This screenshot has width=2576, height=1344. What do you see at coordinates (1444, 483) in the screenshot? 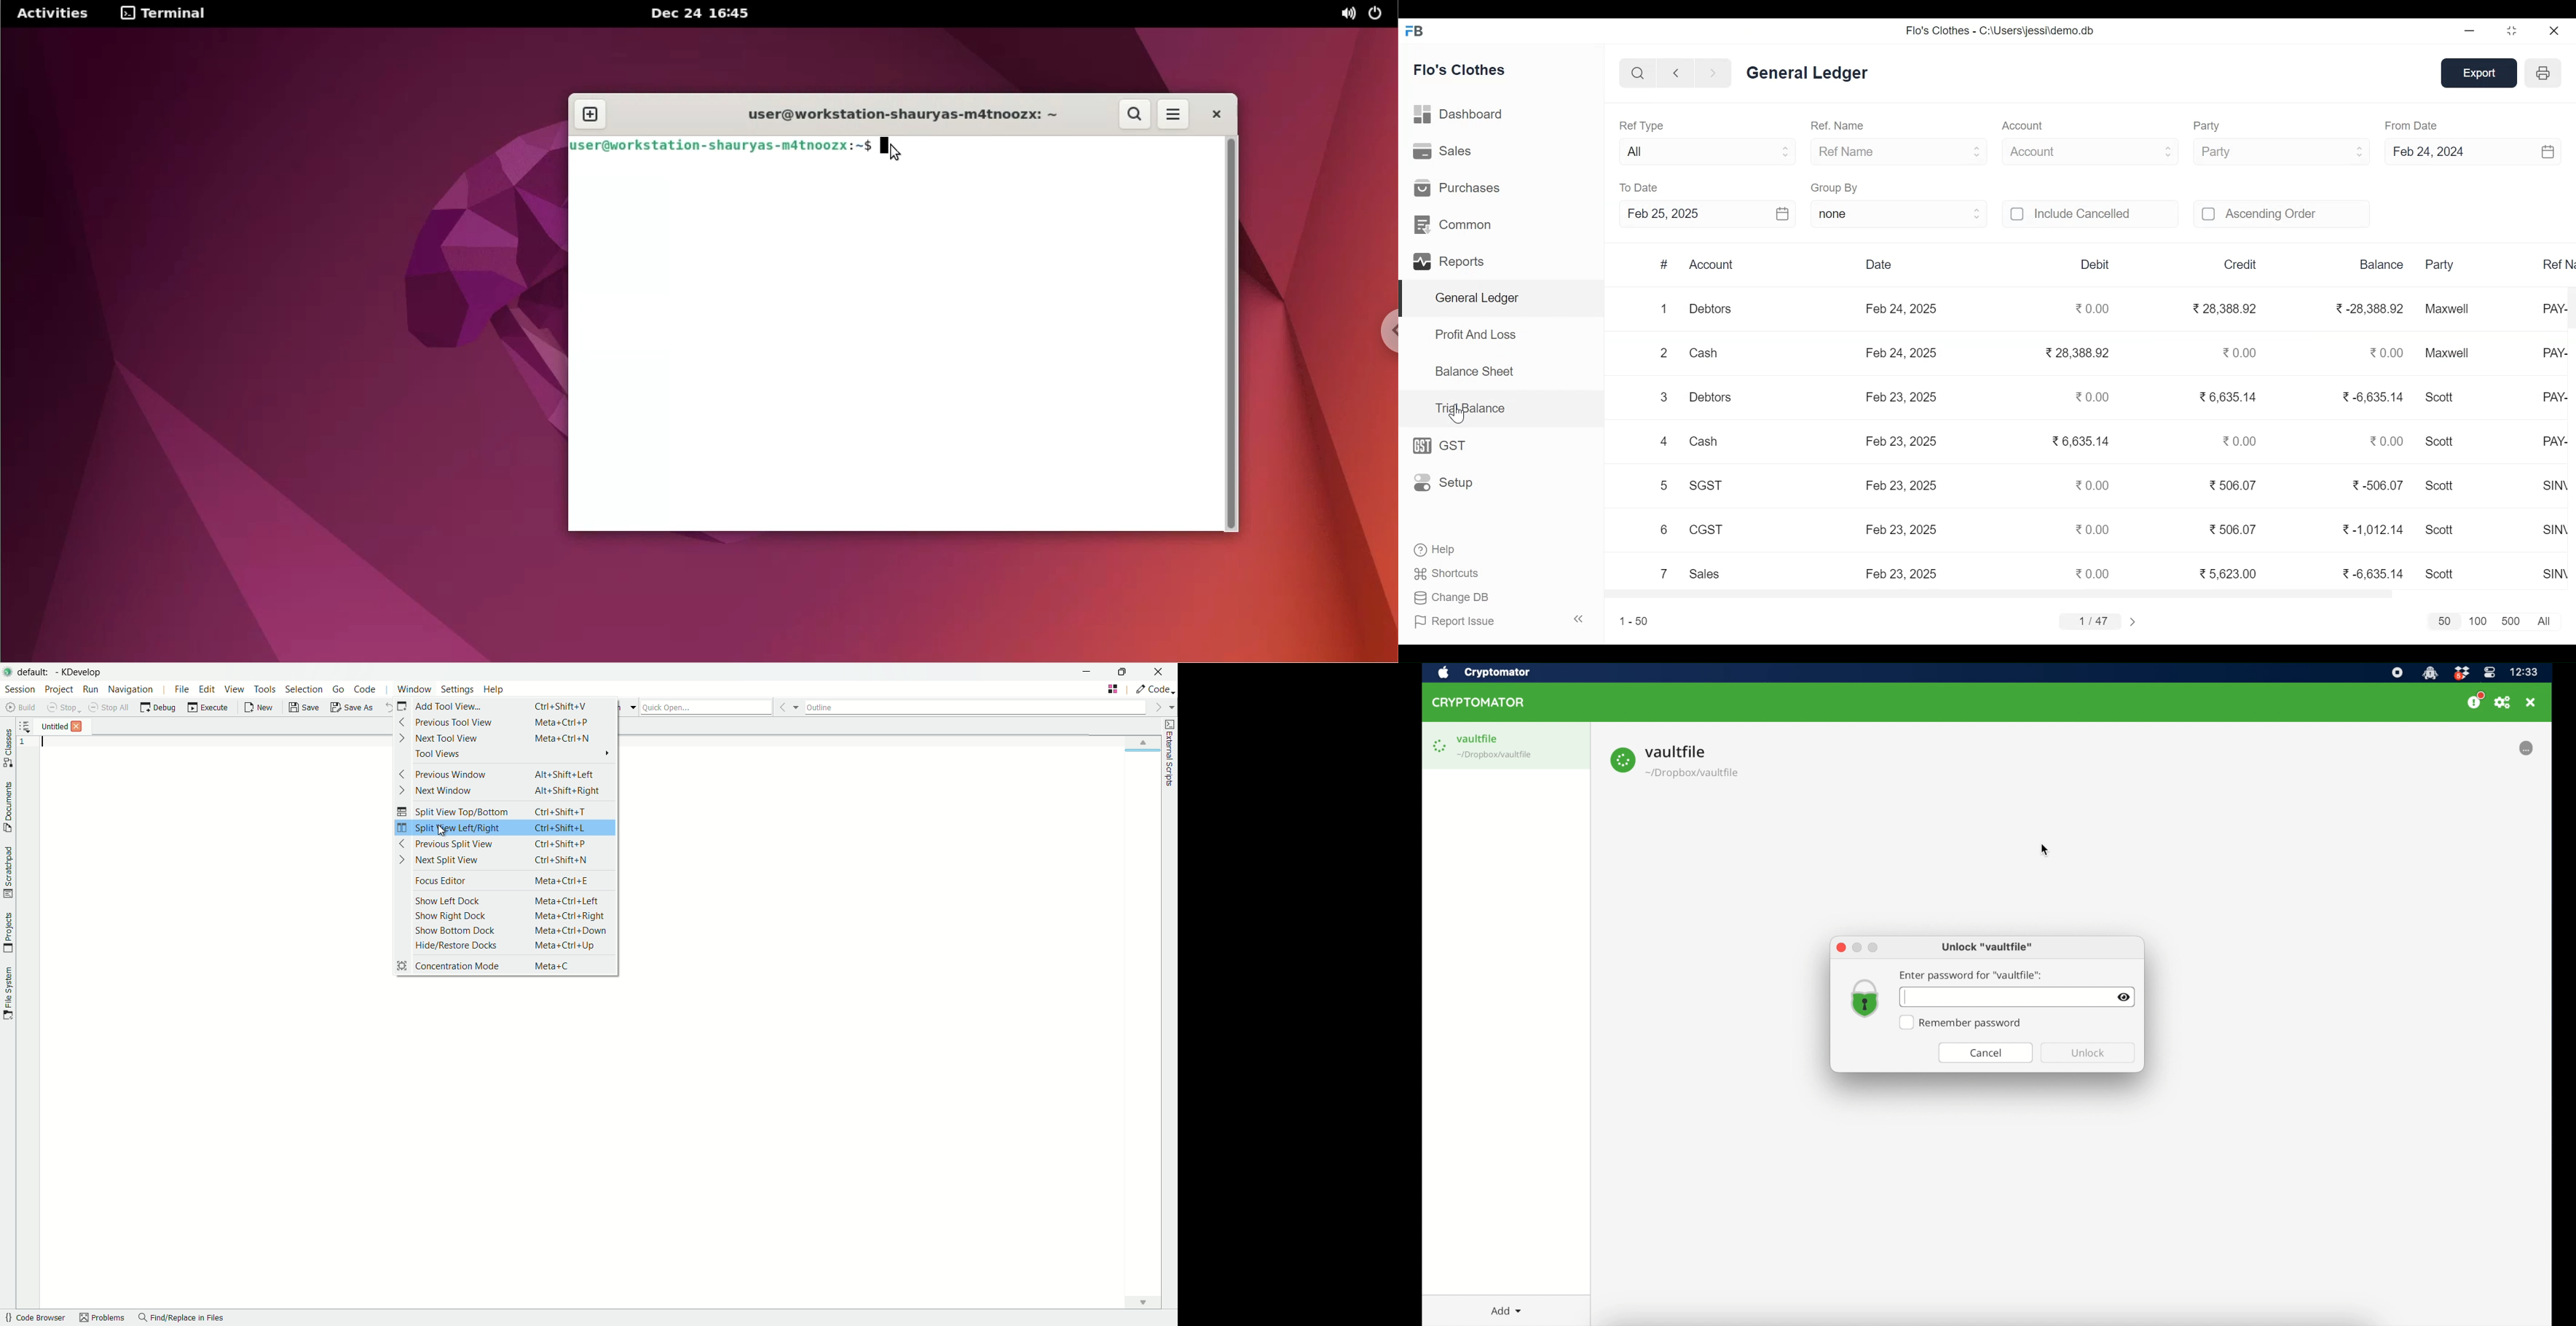
I see `Setup` at bounding box center [1444, 483].